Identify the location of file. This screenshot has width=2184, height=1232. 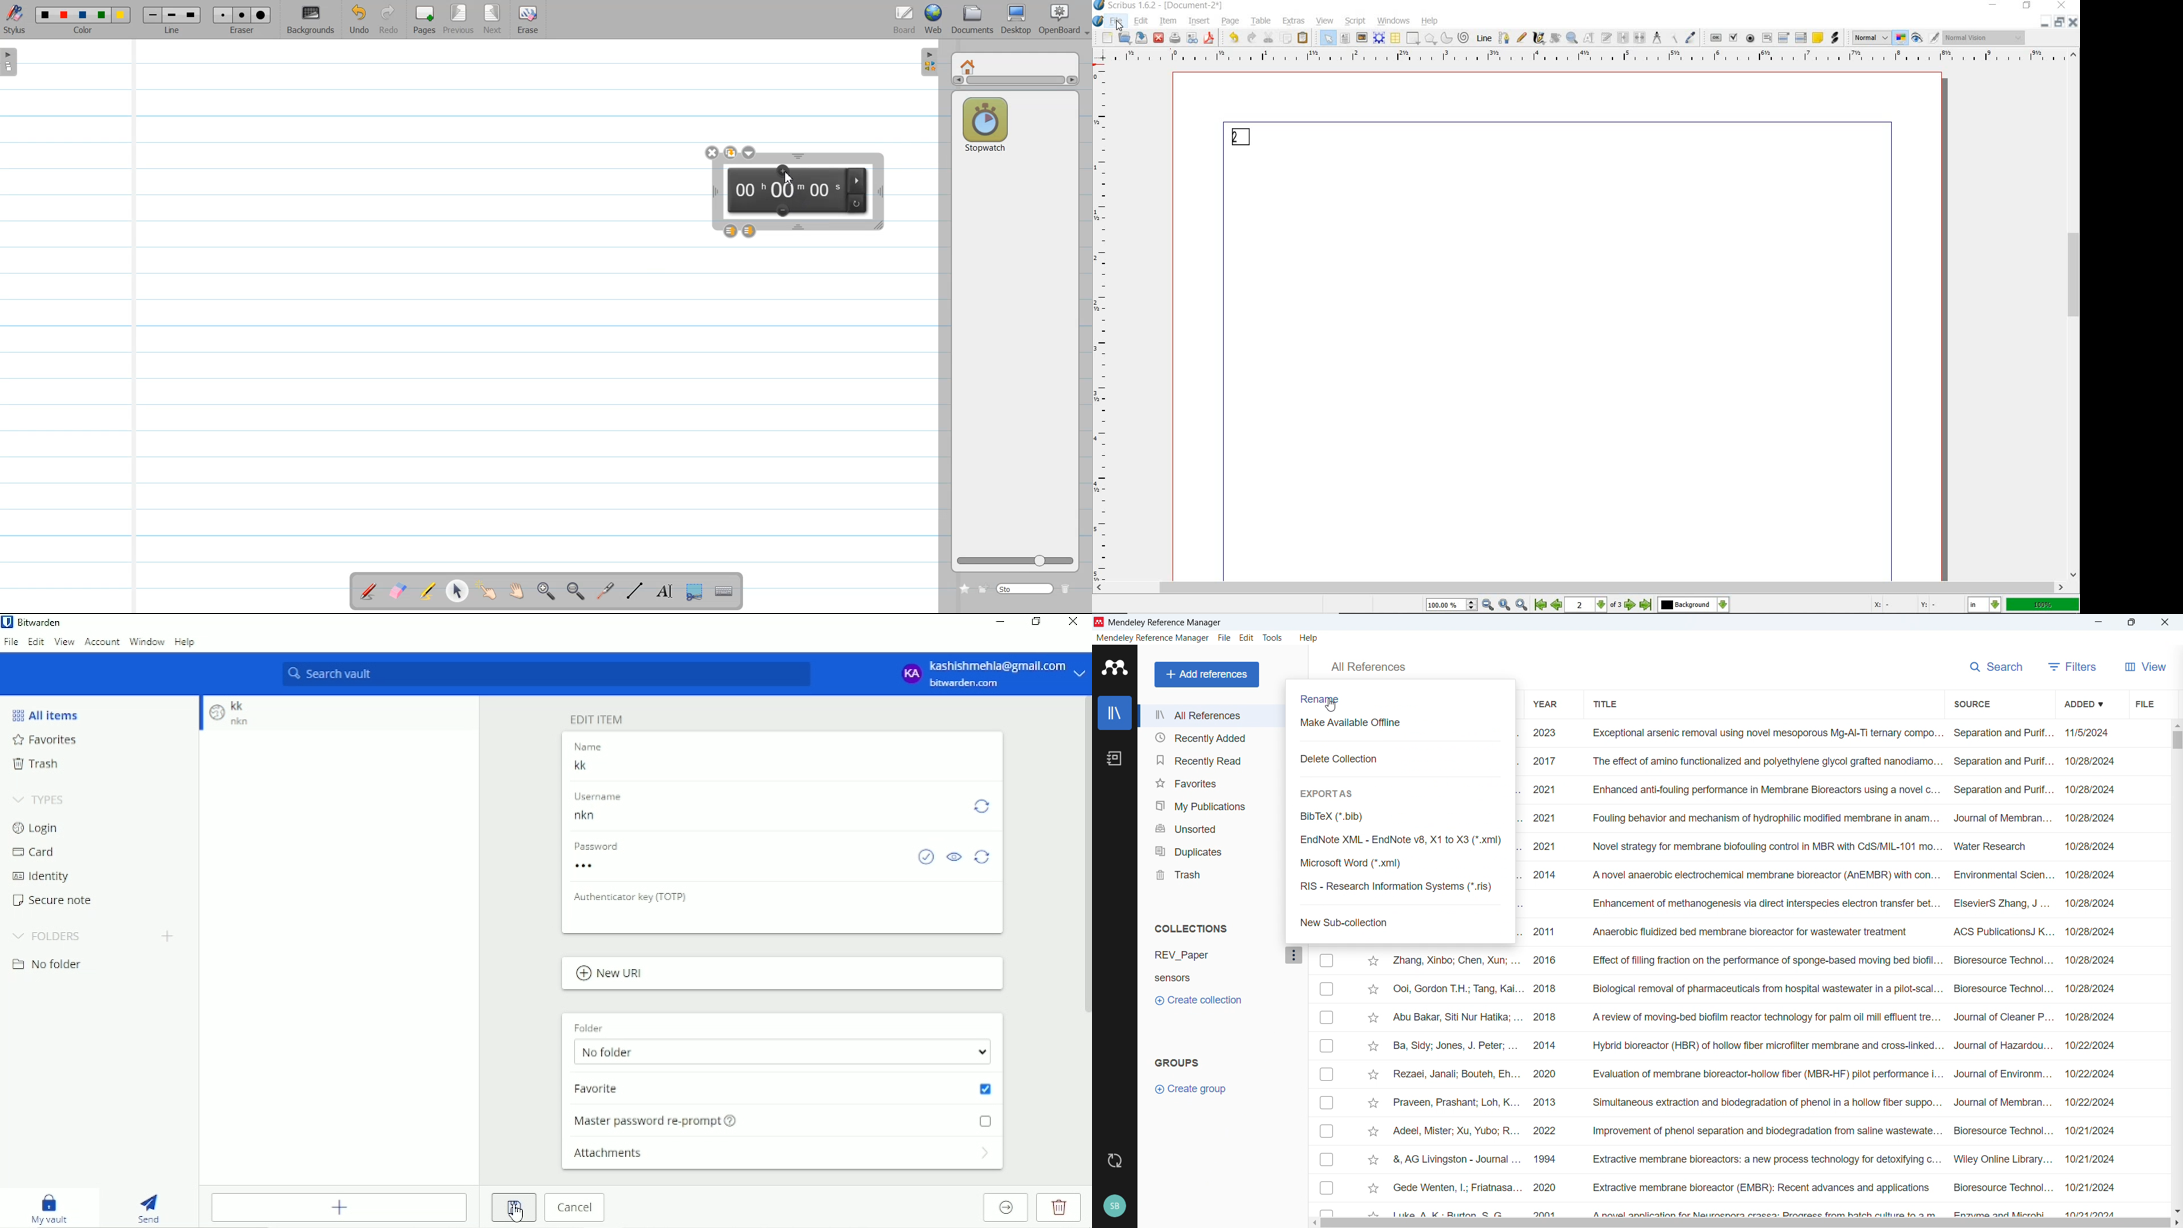
(1117, 22).